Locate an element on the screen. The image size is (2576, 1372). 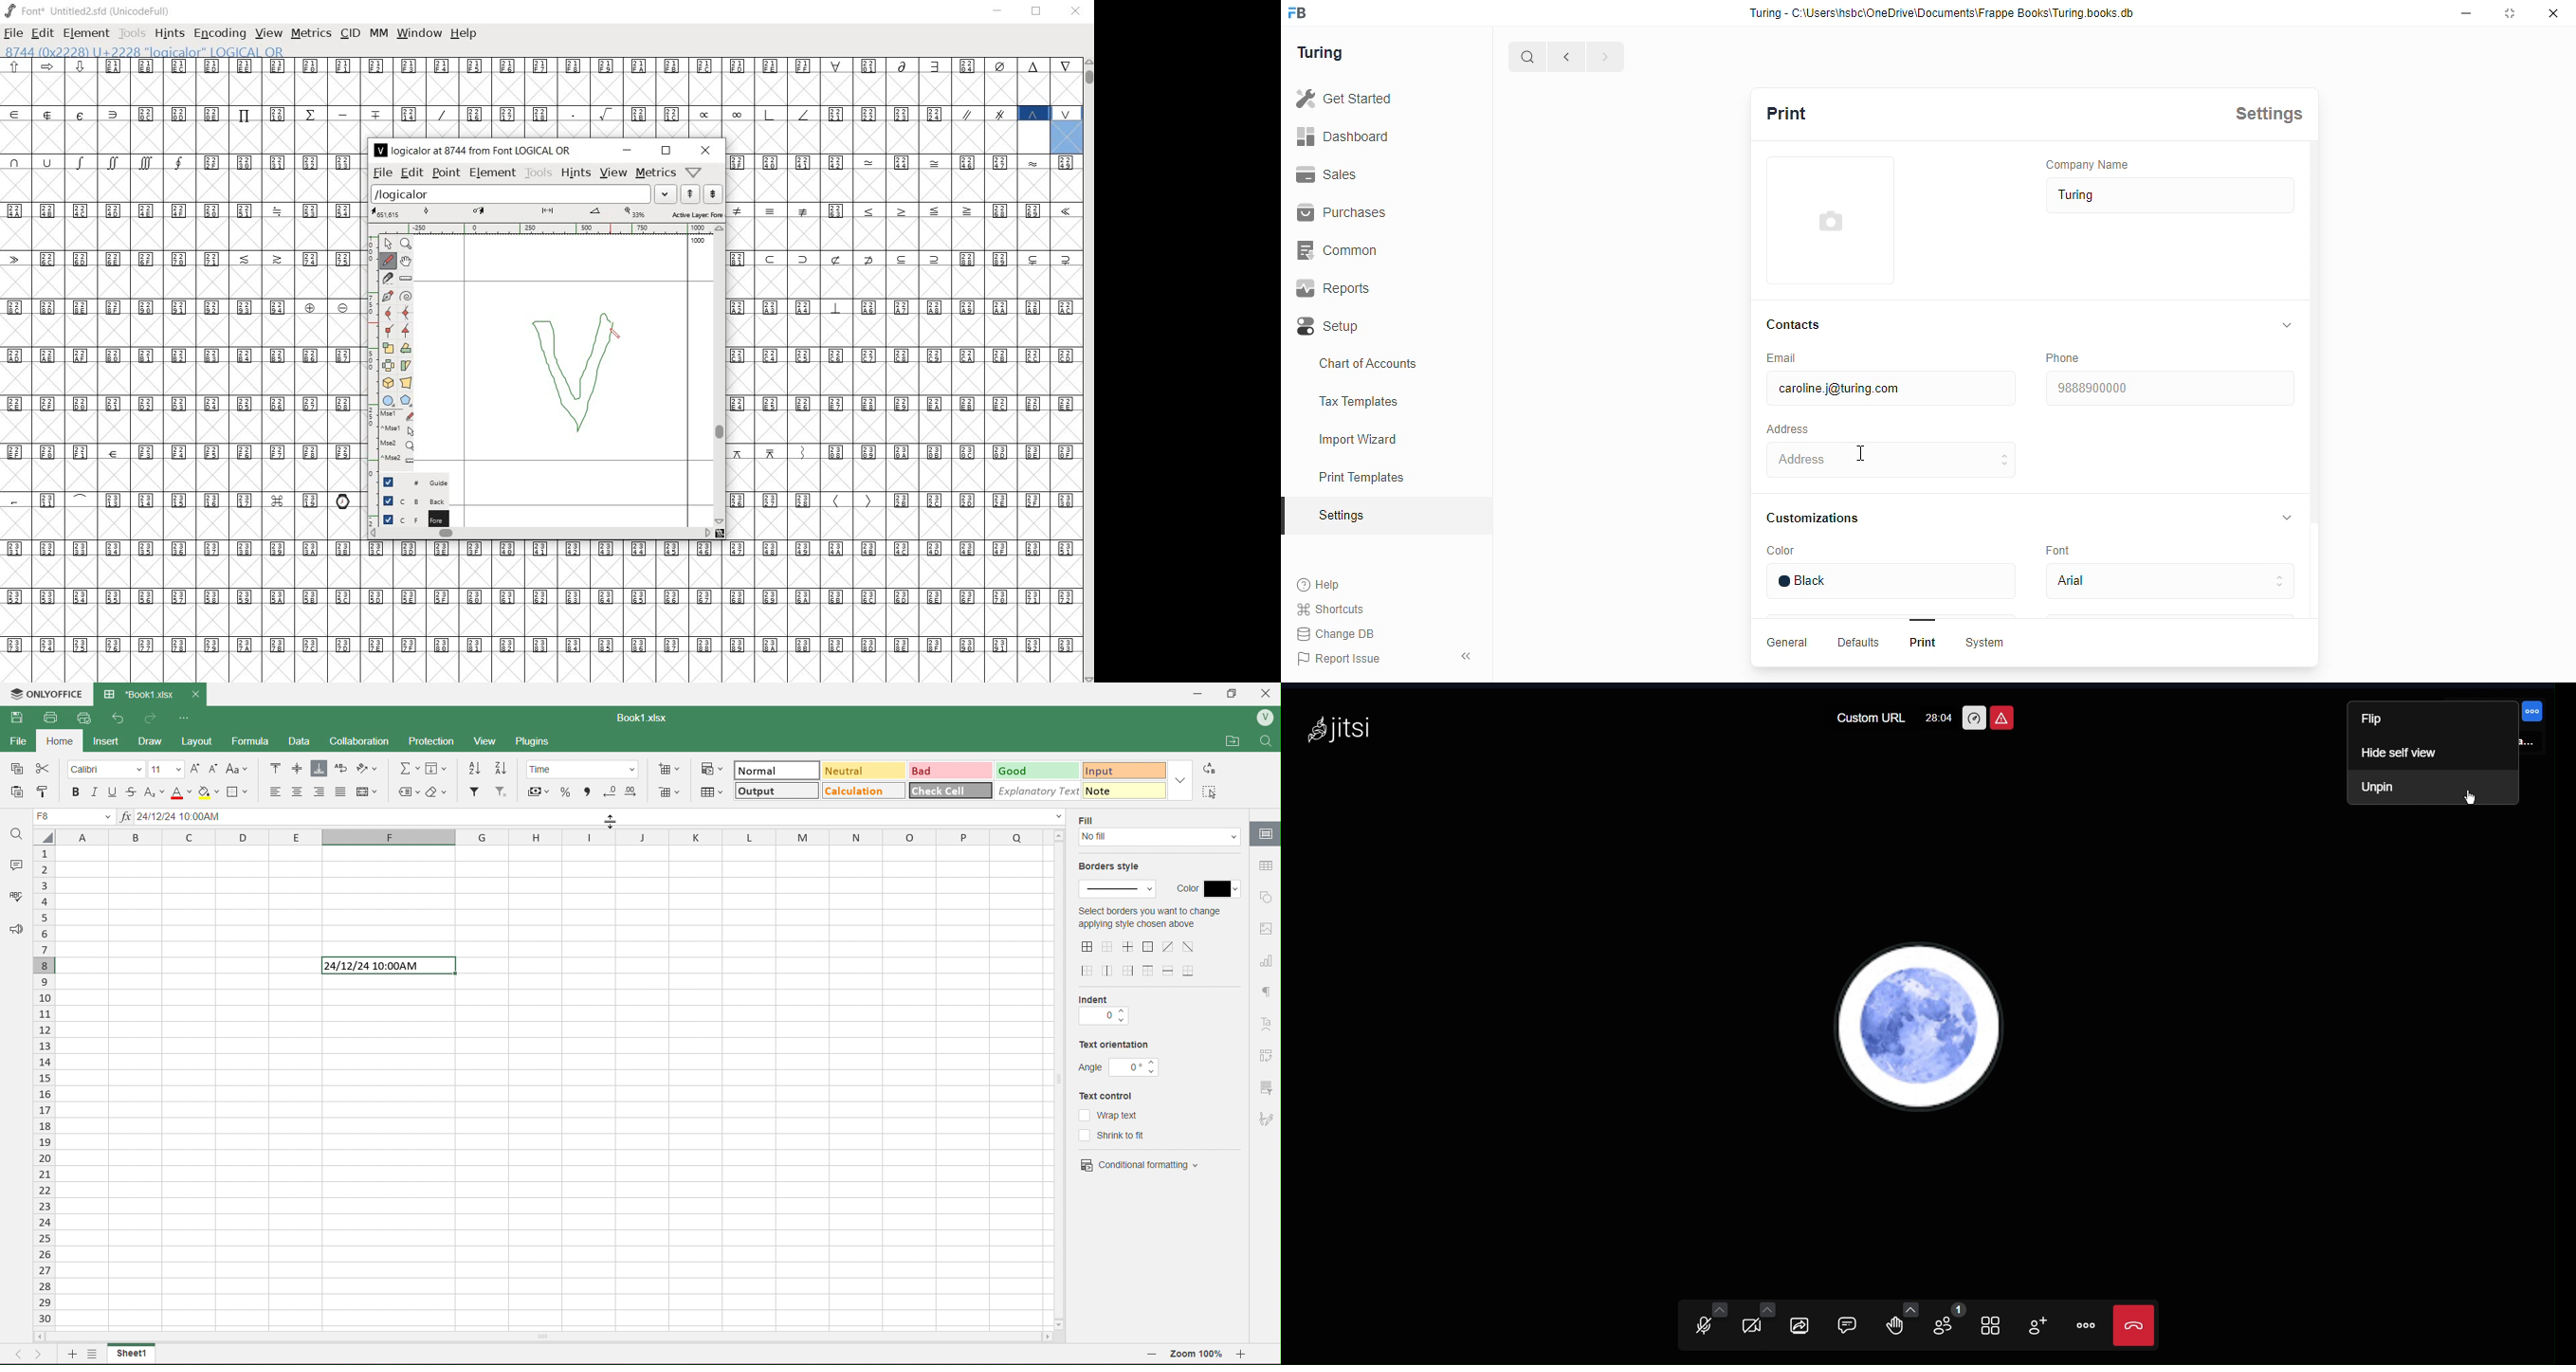
chart of accounts is located at coordinates (1368, 363).